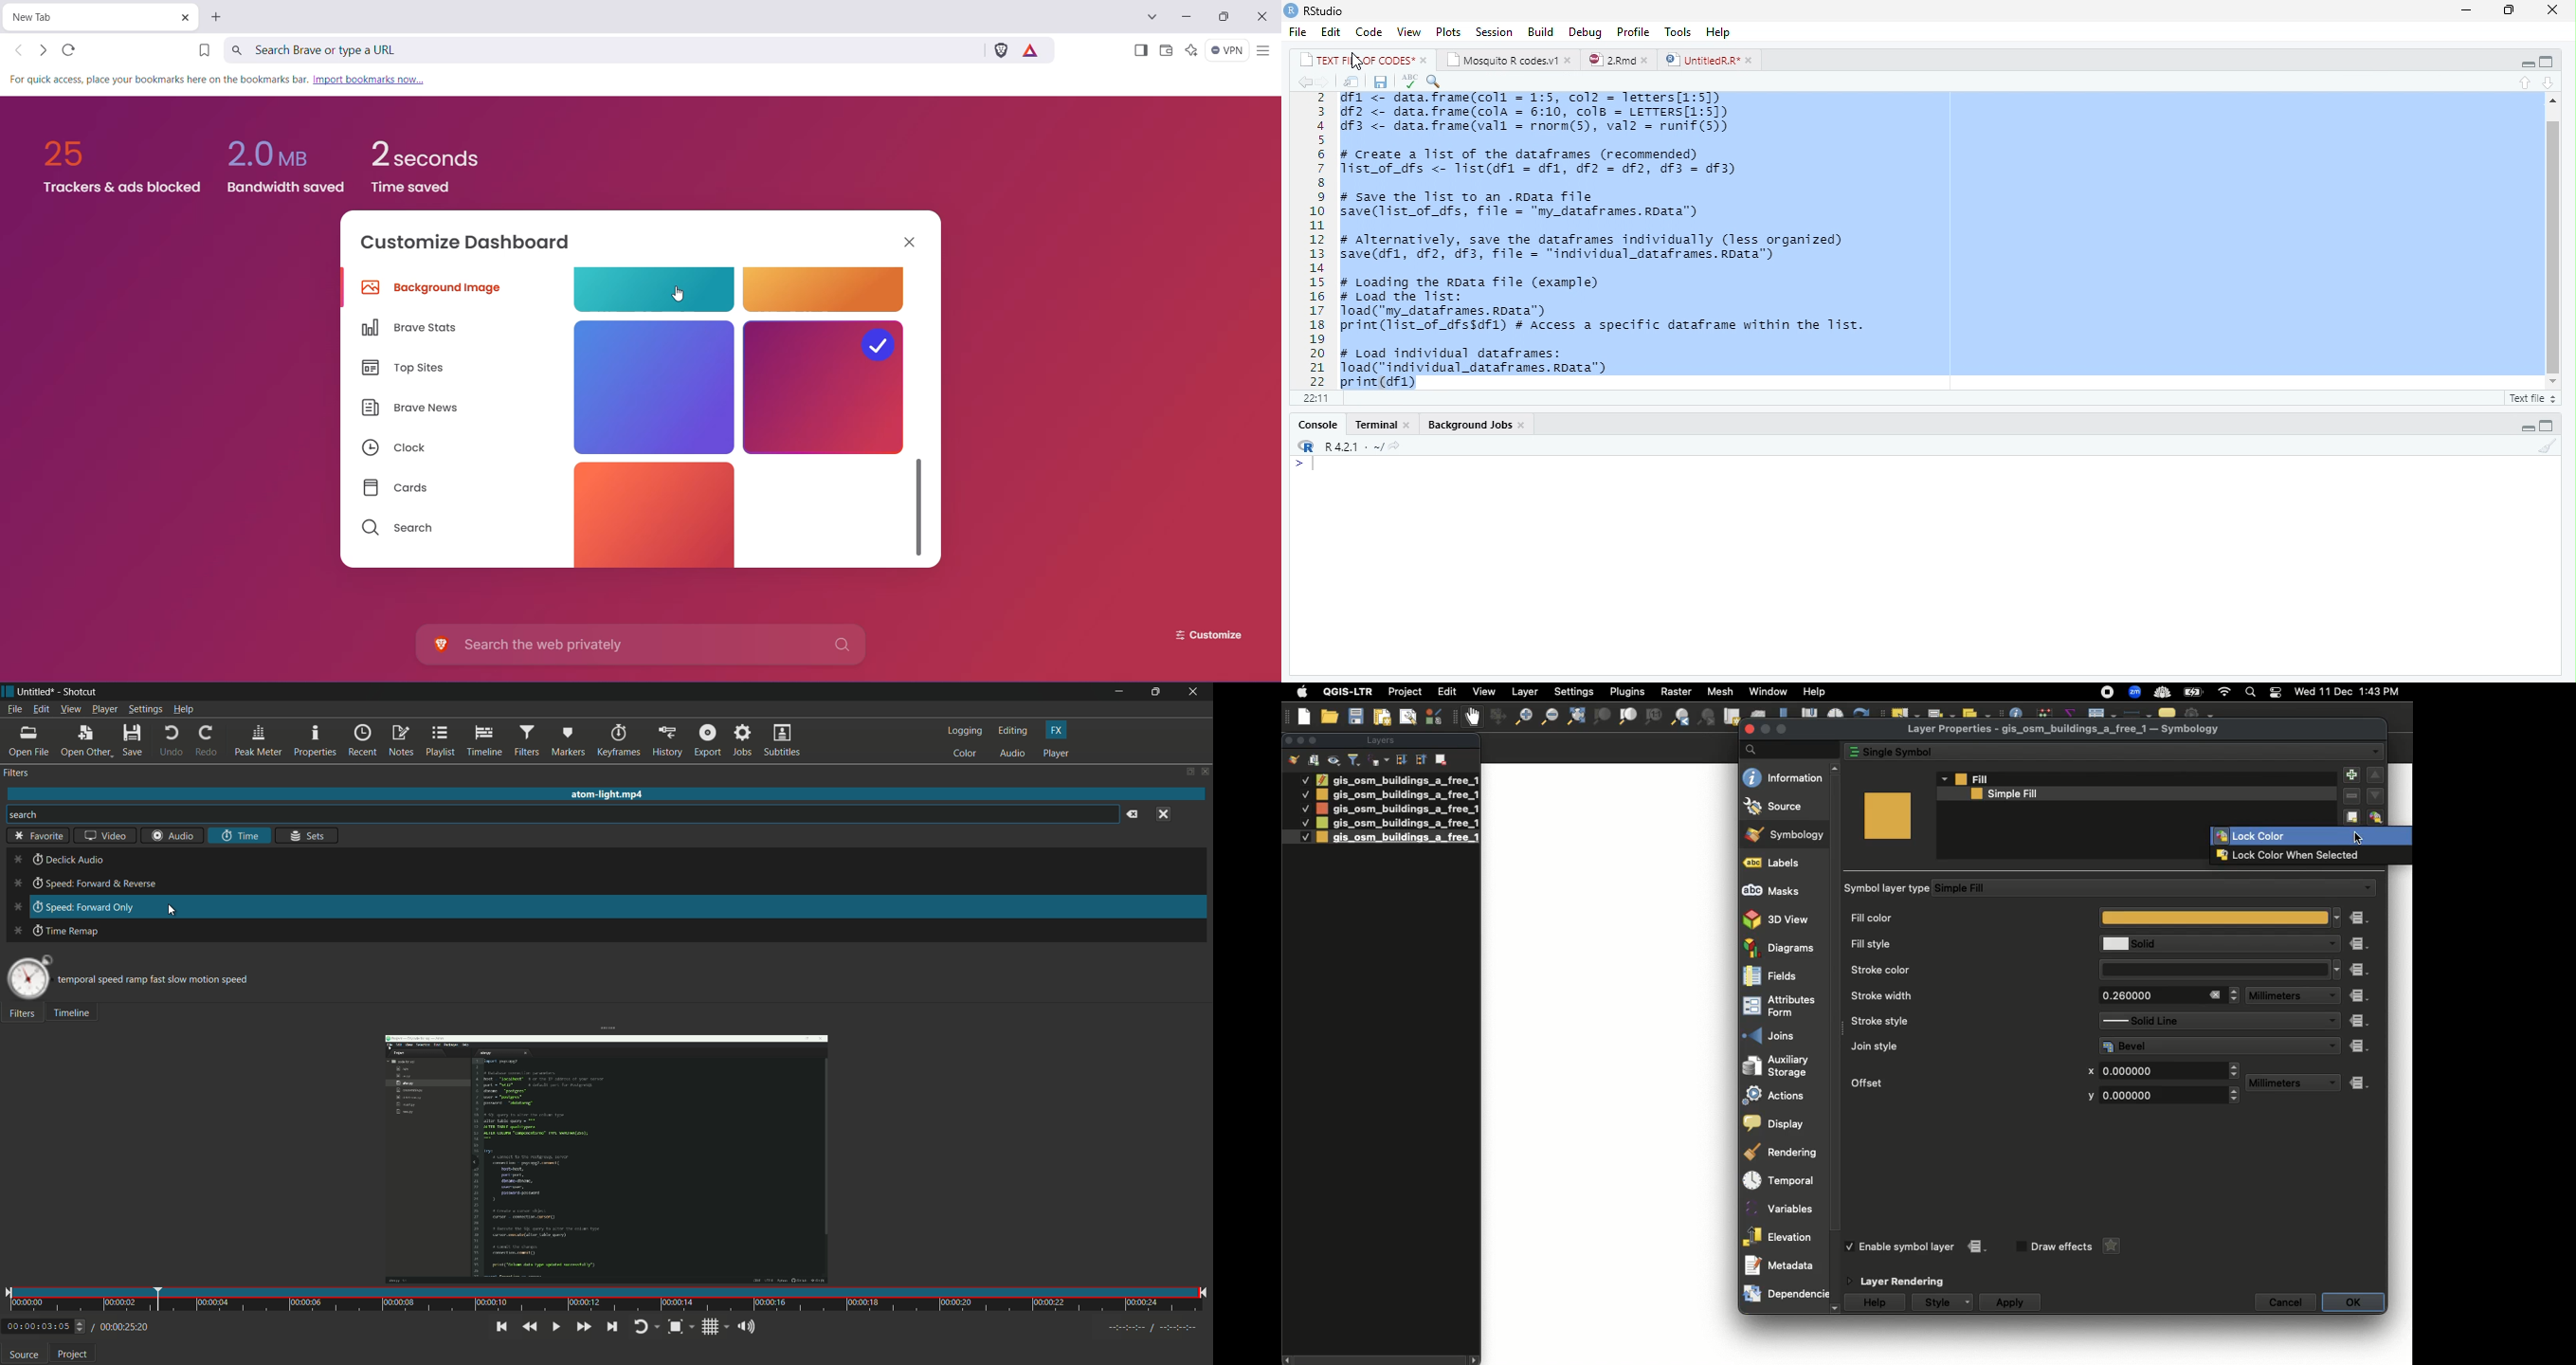 The height and width of the screenshot is (1372, 2576). What do you see at coordinates (608, 1299) in the screenshot?
I see `time` at bounding box center [608, 1299].